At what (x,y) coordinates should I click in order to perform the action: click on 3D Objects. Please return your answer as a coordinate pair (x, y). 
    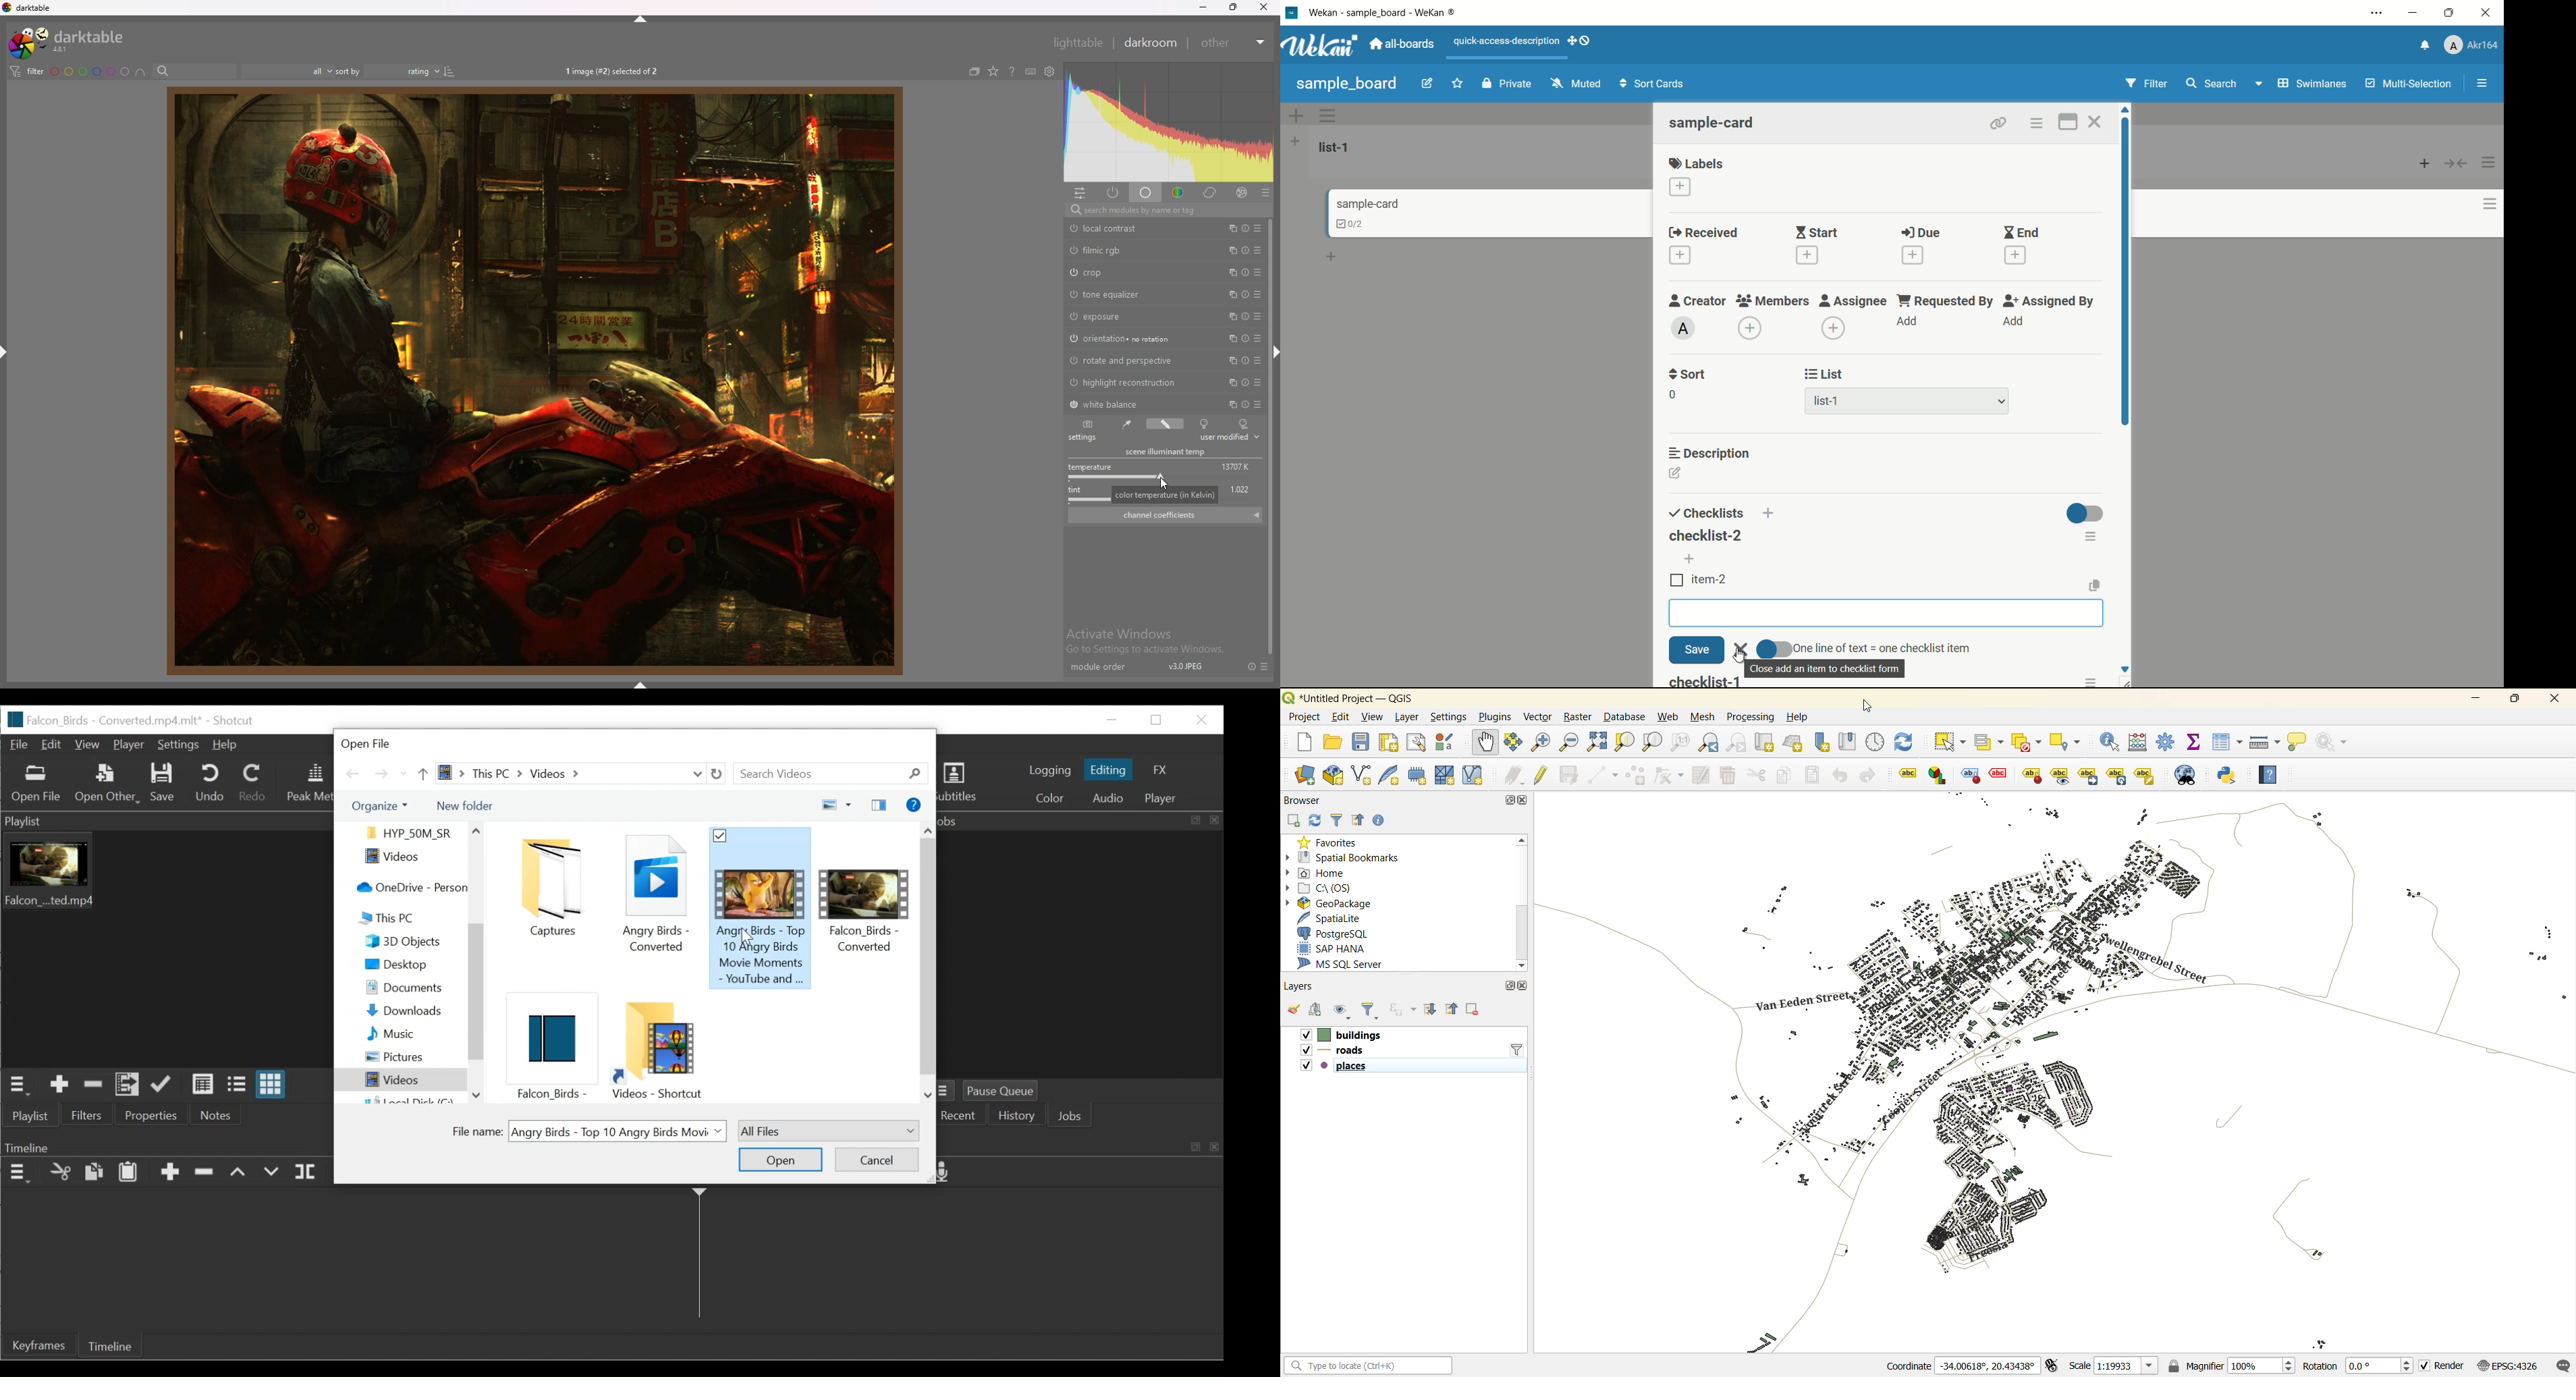
    Looking at the image, I should click on (406, 942).